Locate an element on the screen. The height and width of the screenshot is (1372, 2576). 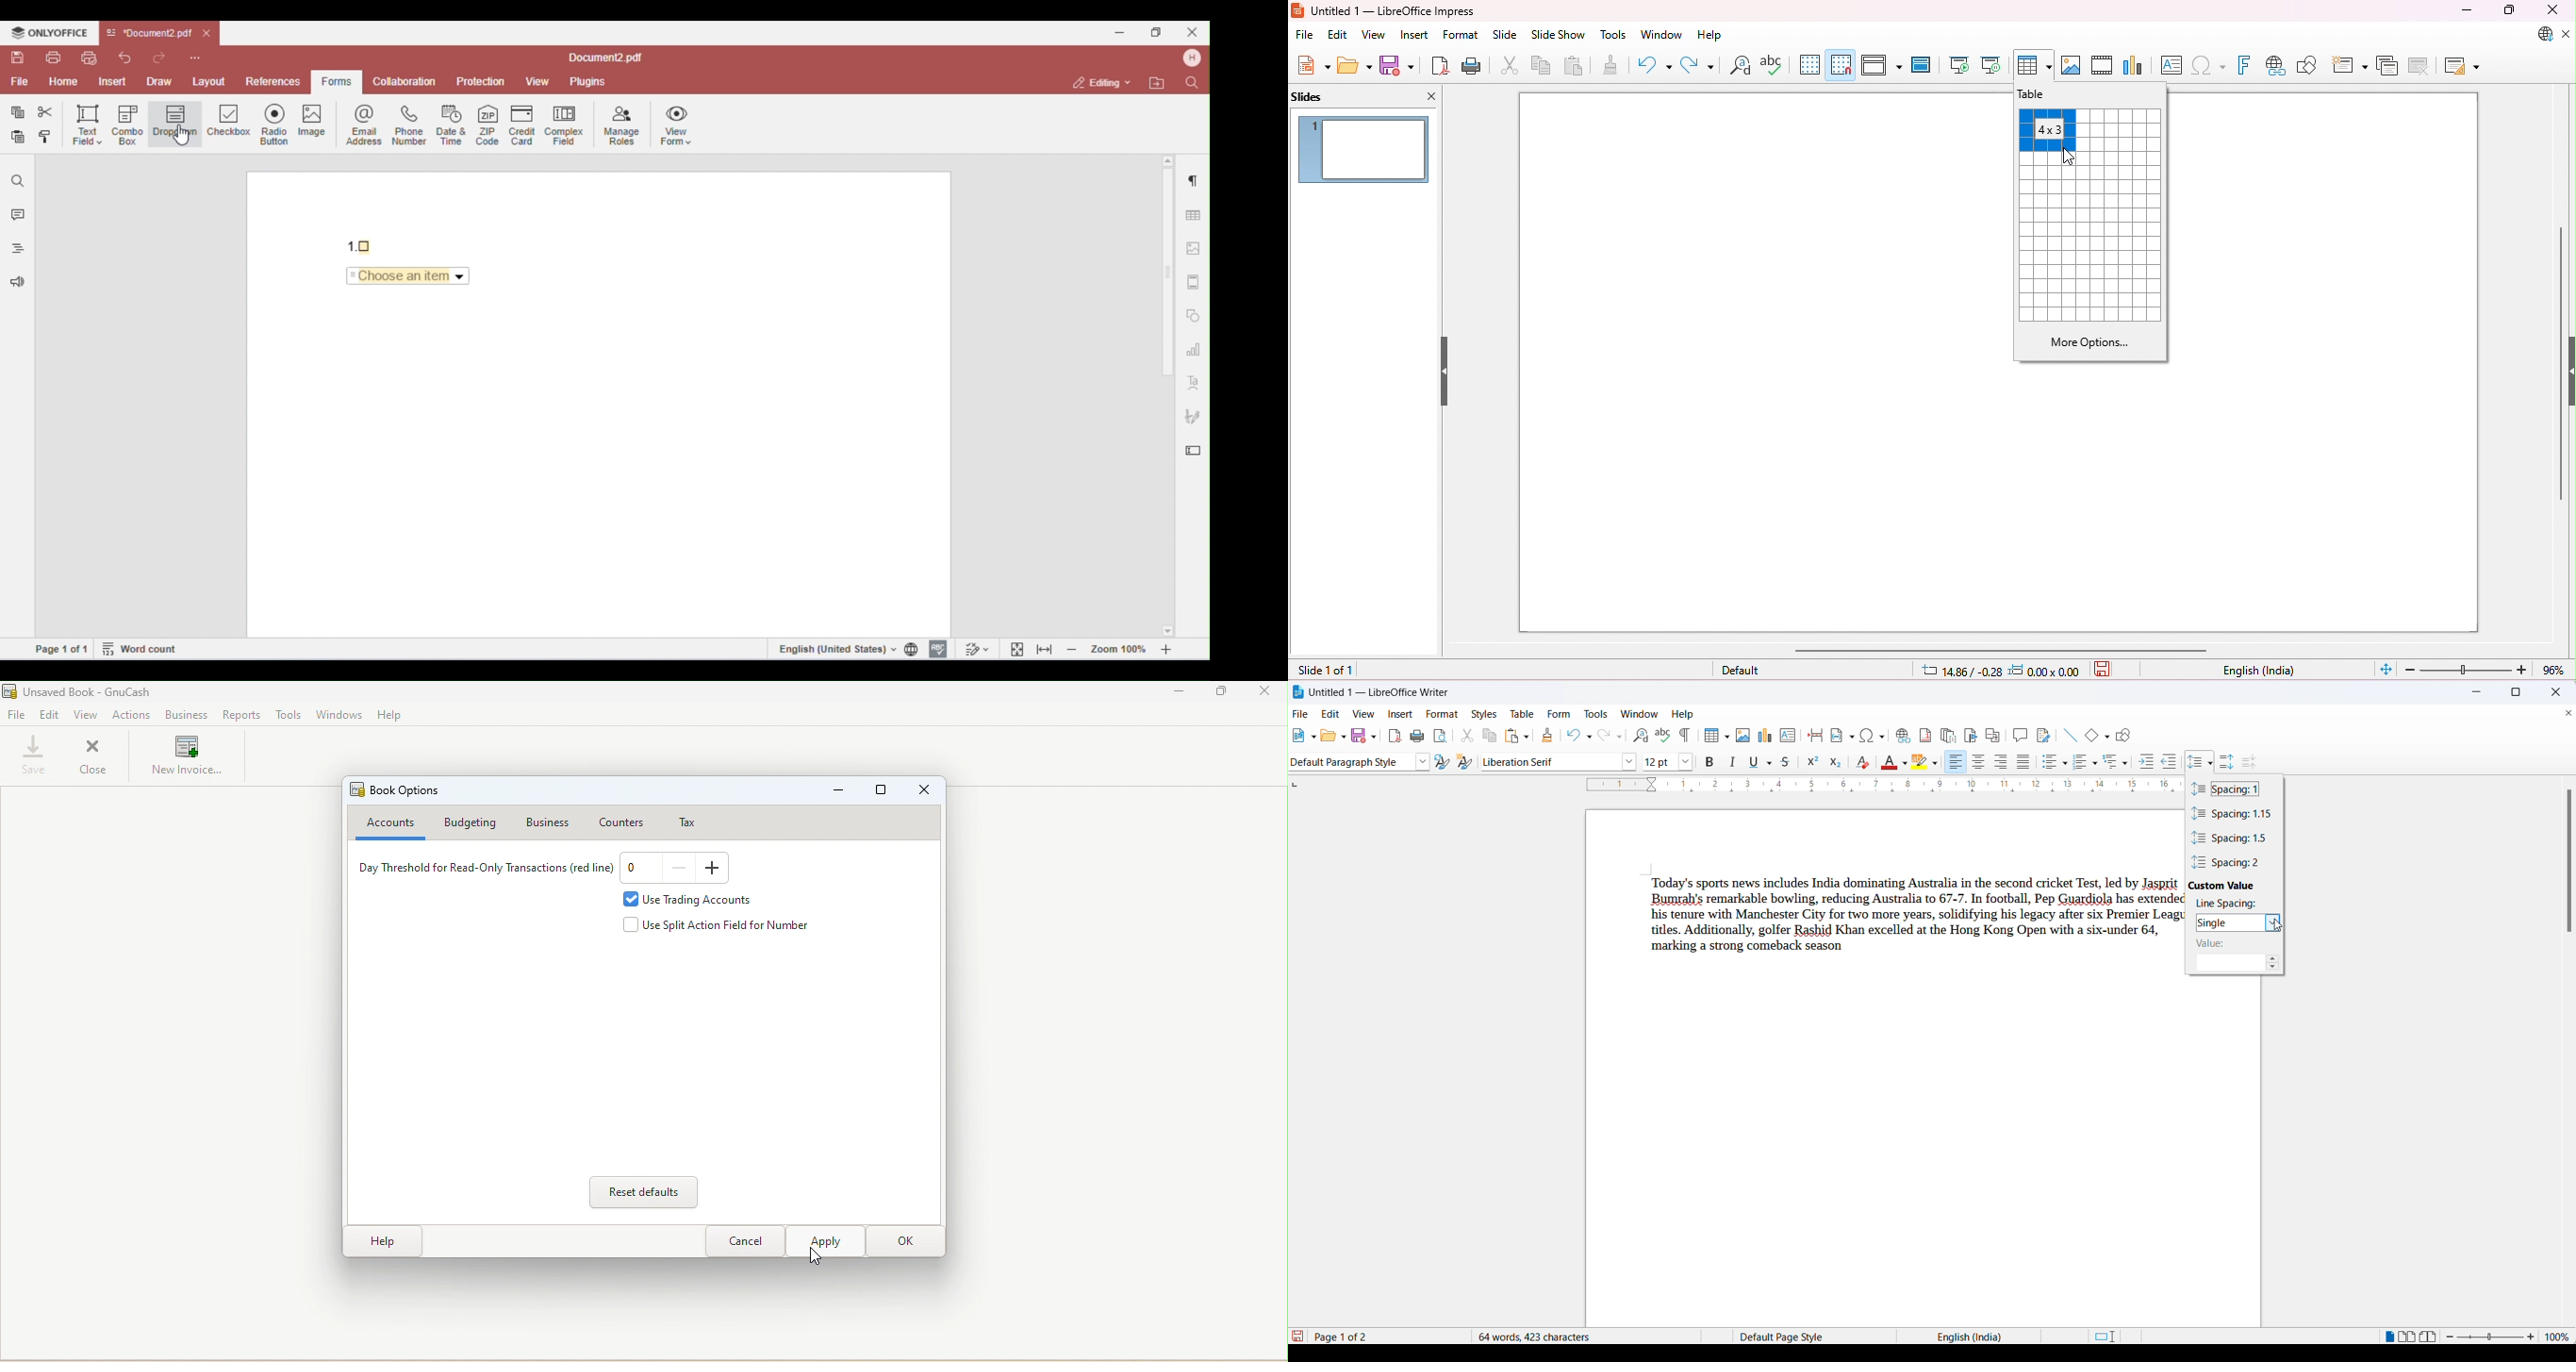
find and relace is located at coordinates (1641, 737).